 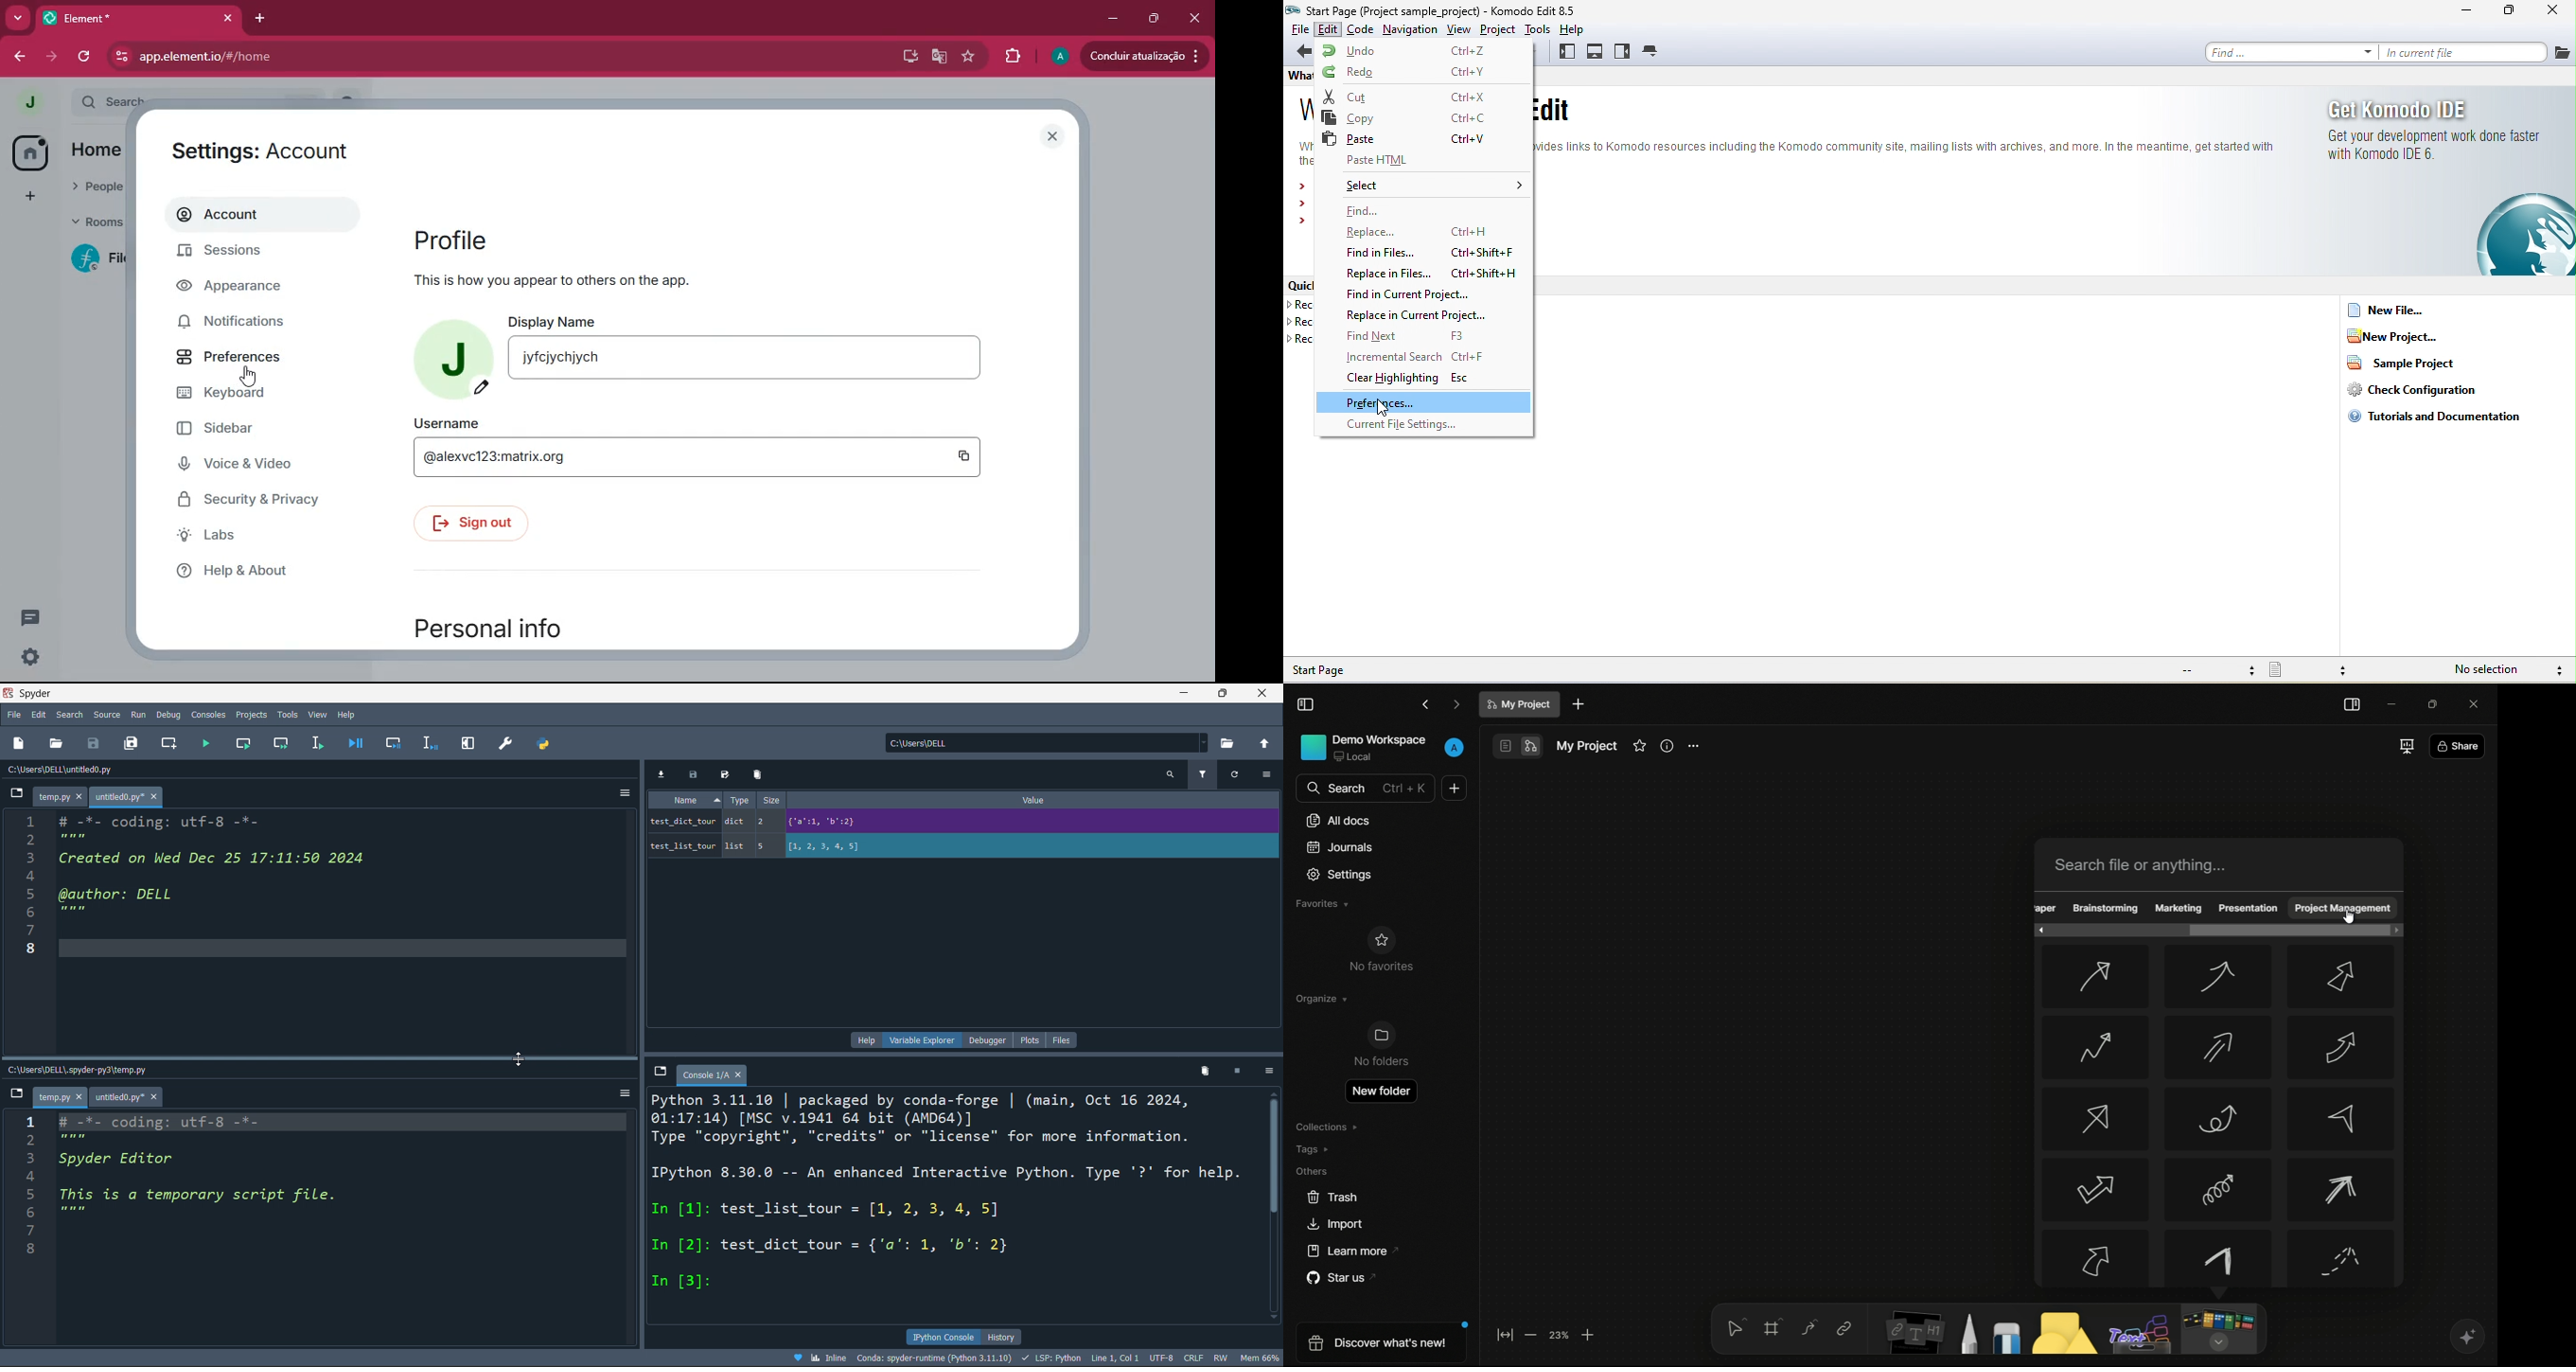 I want to click on delete, so click(x=1203, y=1072).